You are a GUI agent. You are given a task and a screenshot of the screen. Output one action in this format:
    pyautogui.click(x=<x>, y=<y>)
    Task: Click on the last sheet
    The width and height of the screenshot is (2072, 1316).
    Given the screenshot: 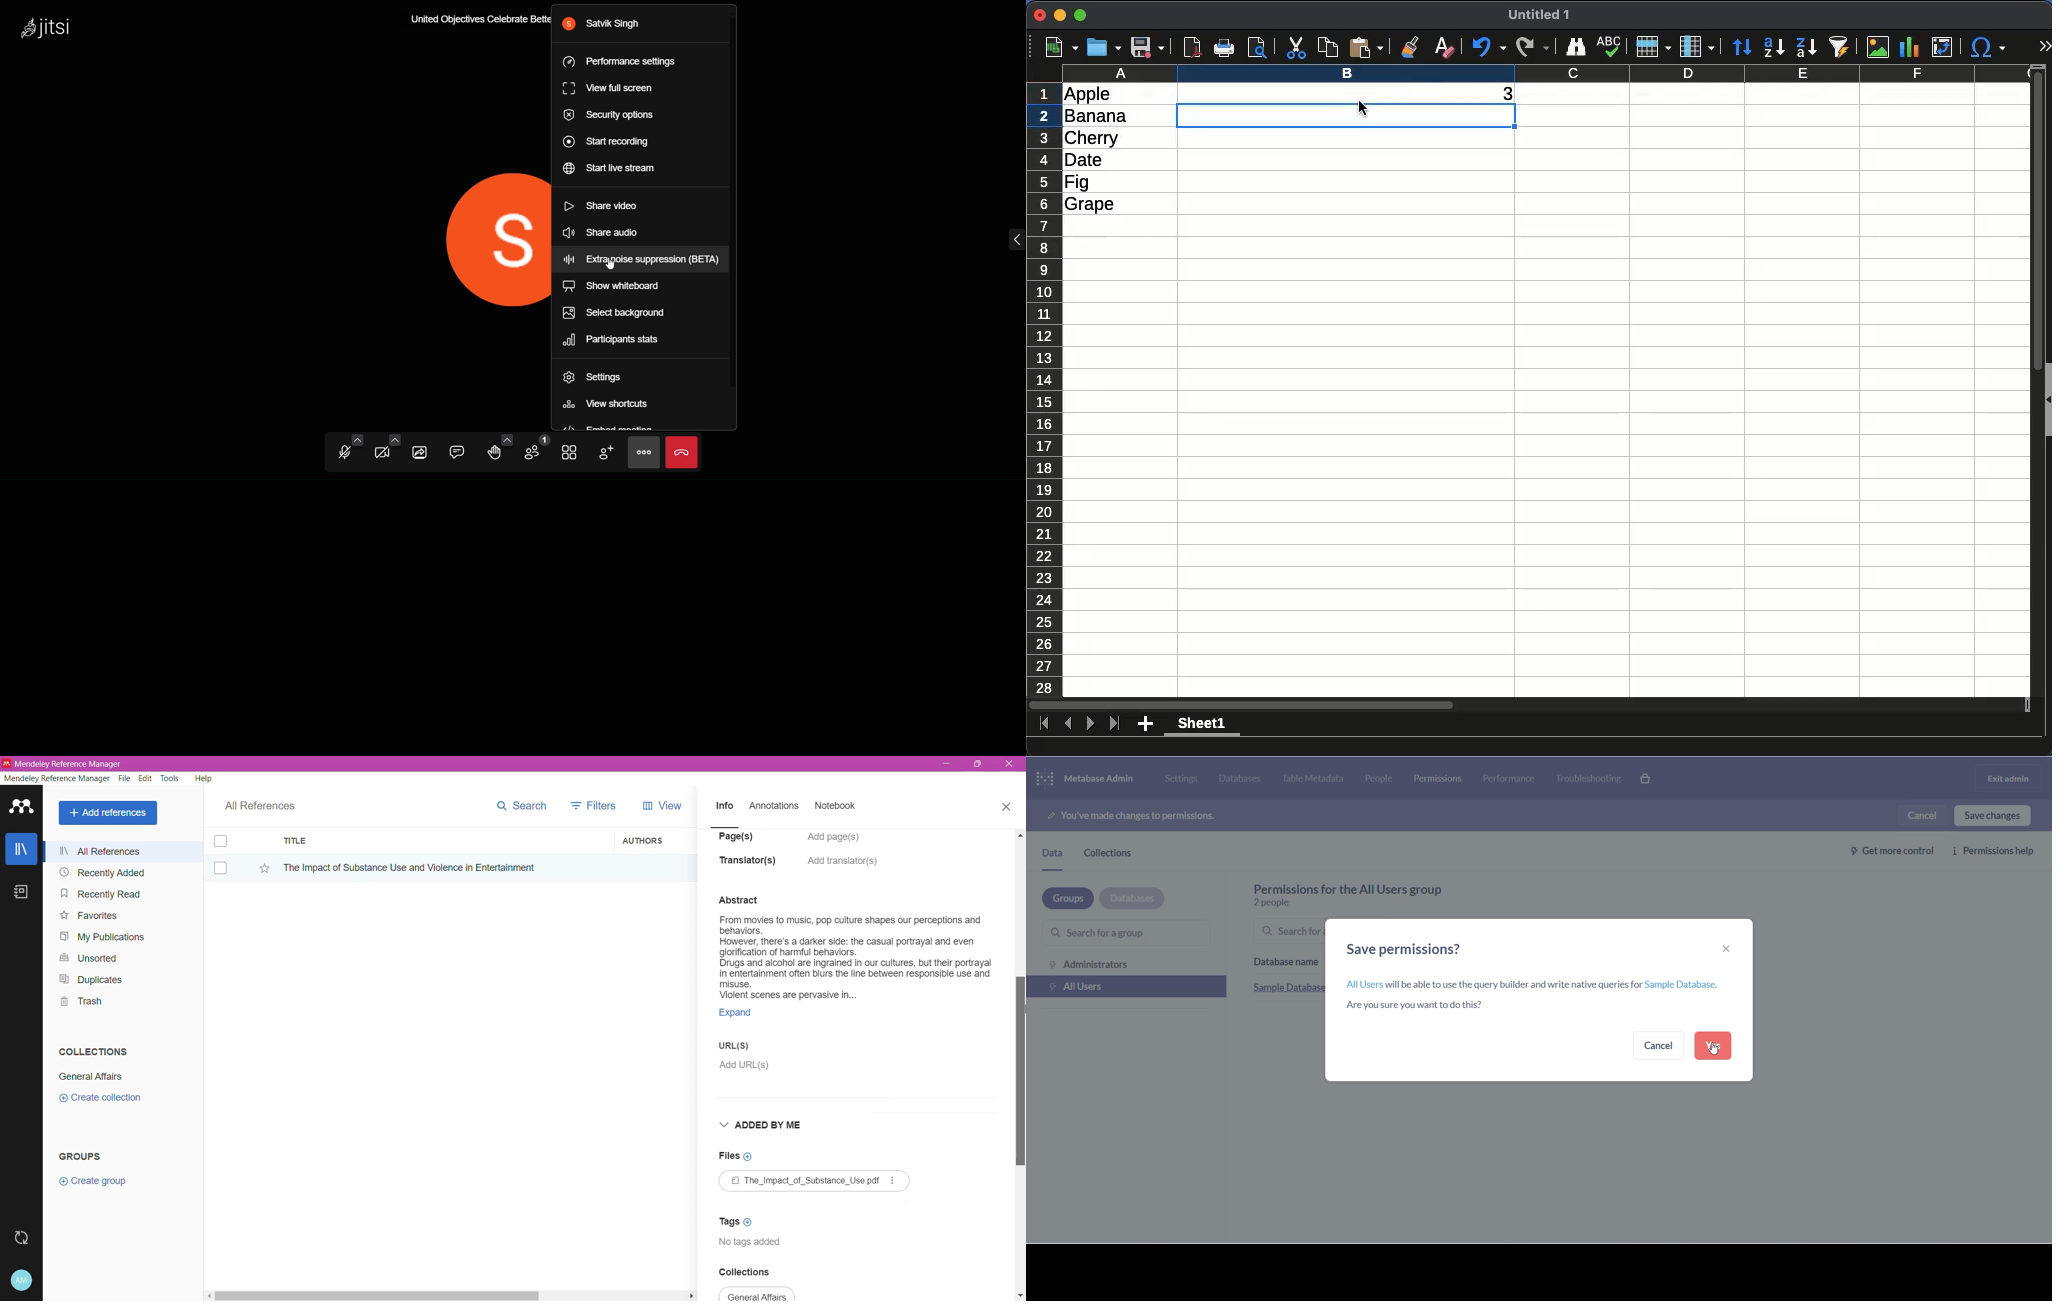 What is the action you would take?
    pyautogui.click(x=1115, y=724)
    